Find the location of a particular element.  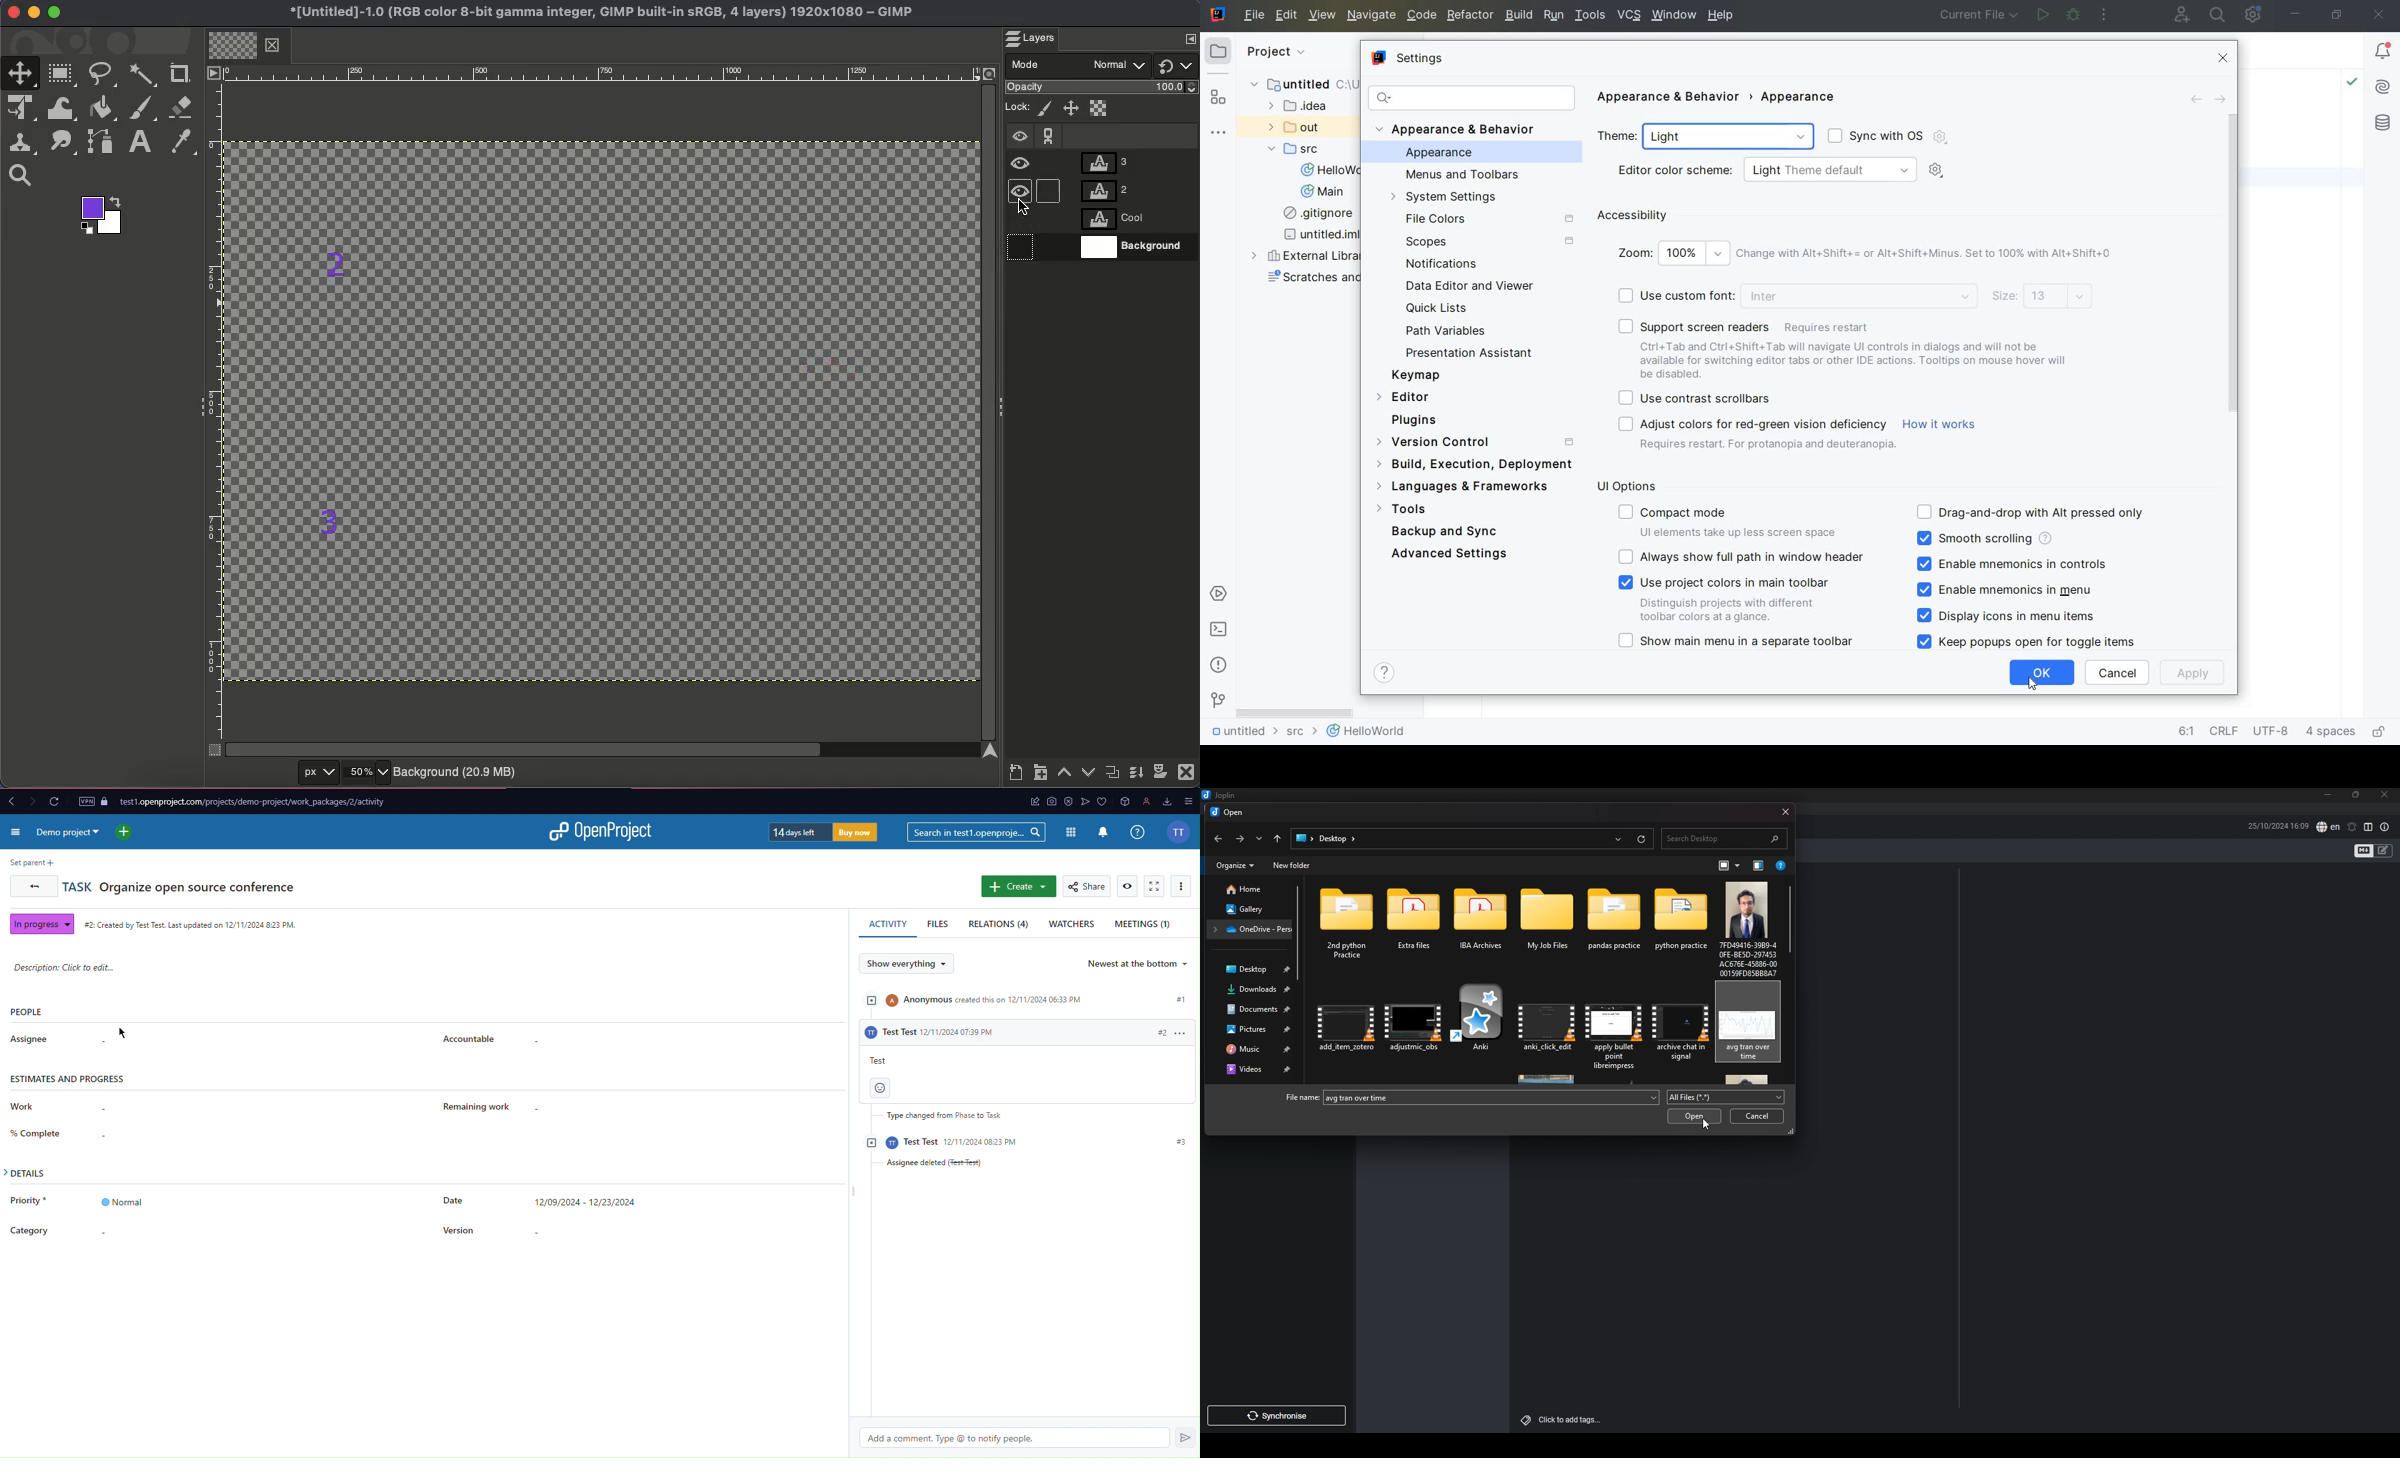

recent is located at coordinates (1256, 839).